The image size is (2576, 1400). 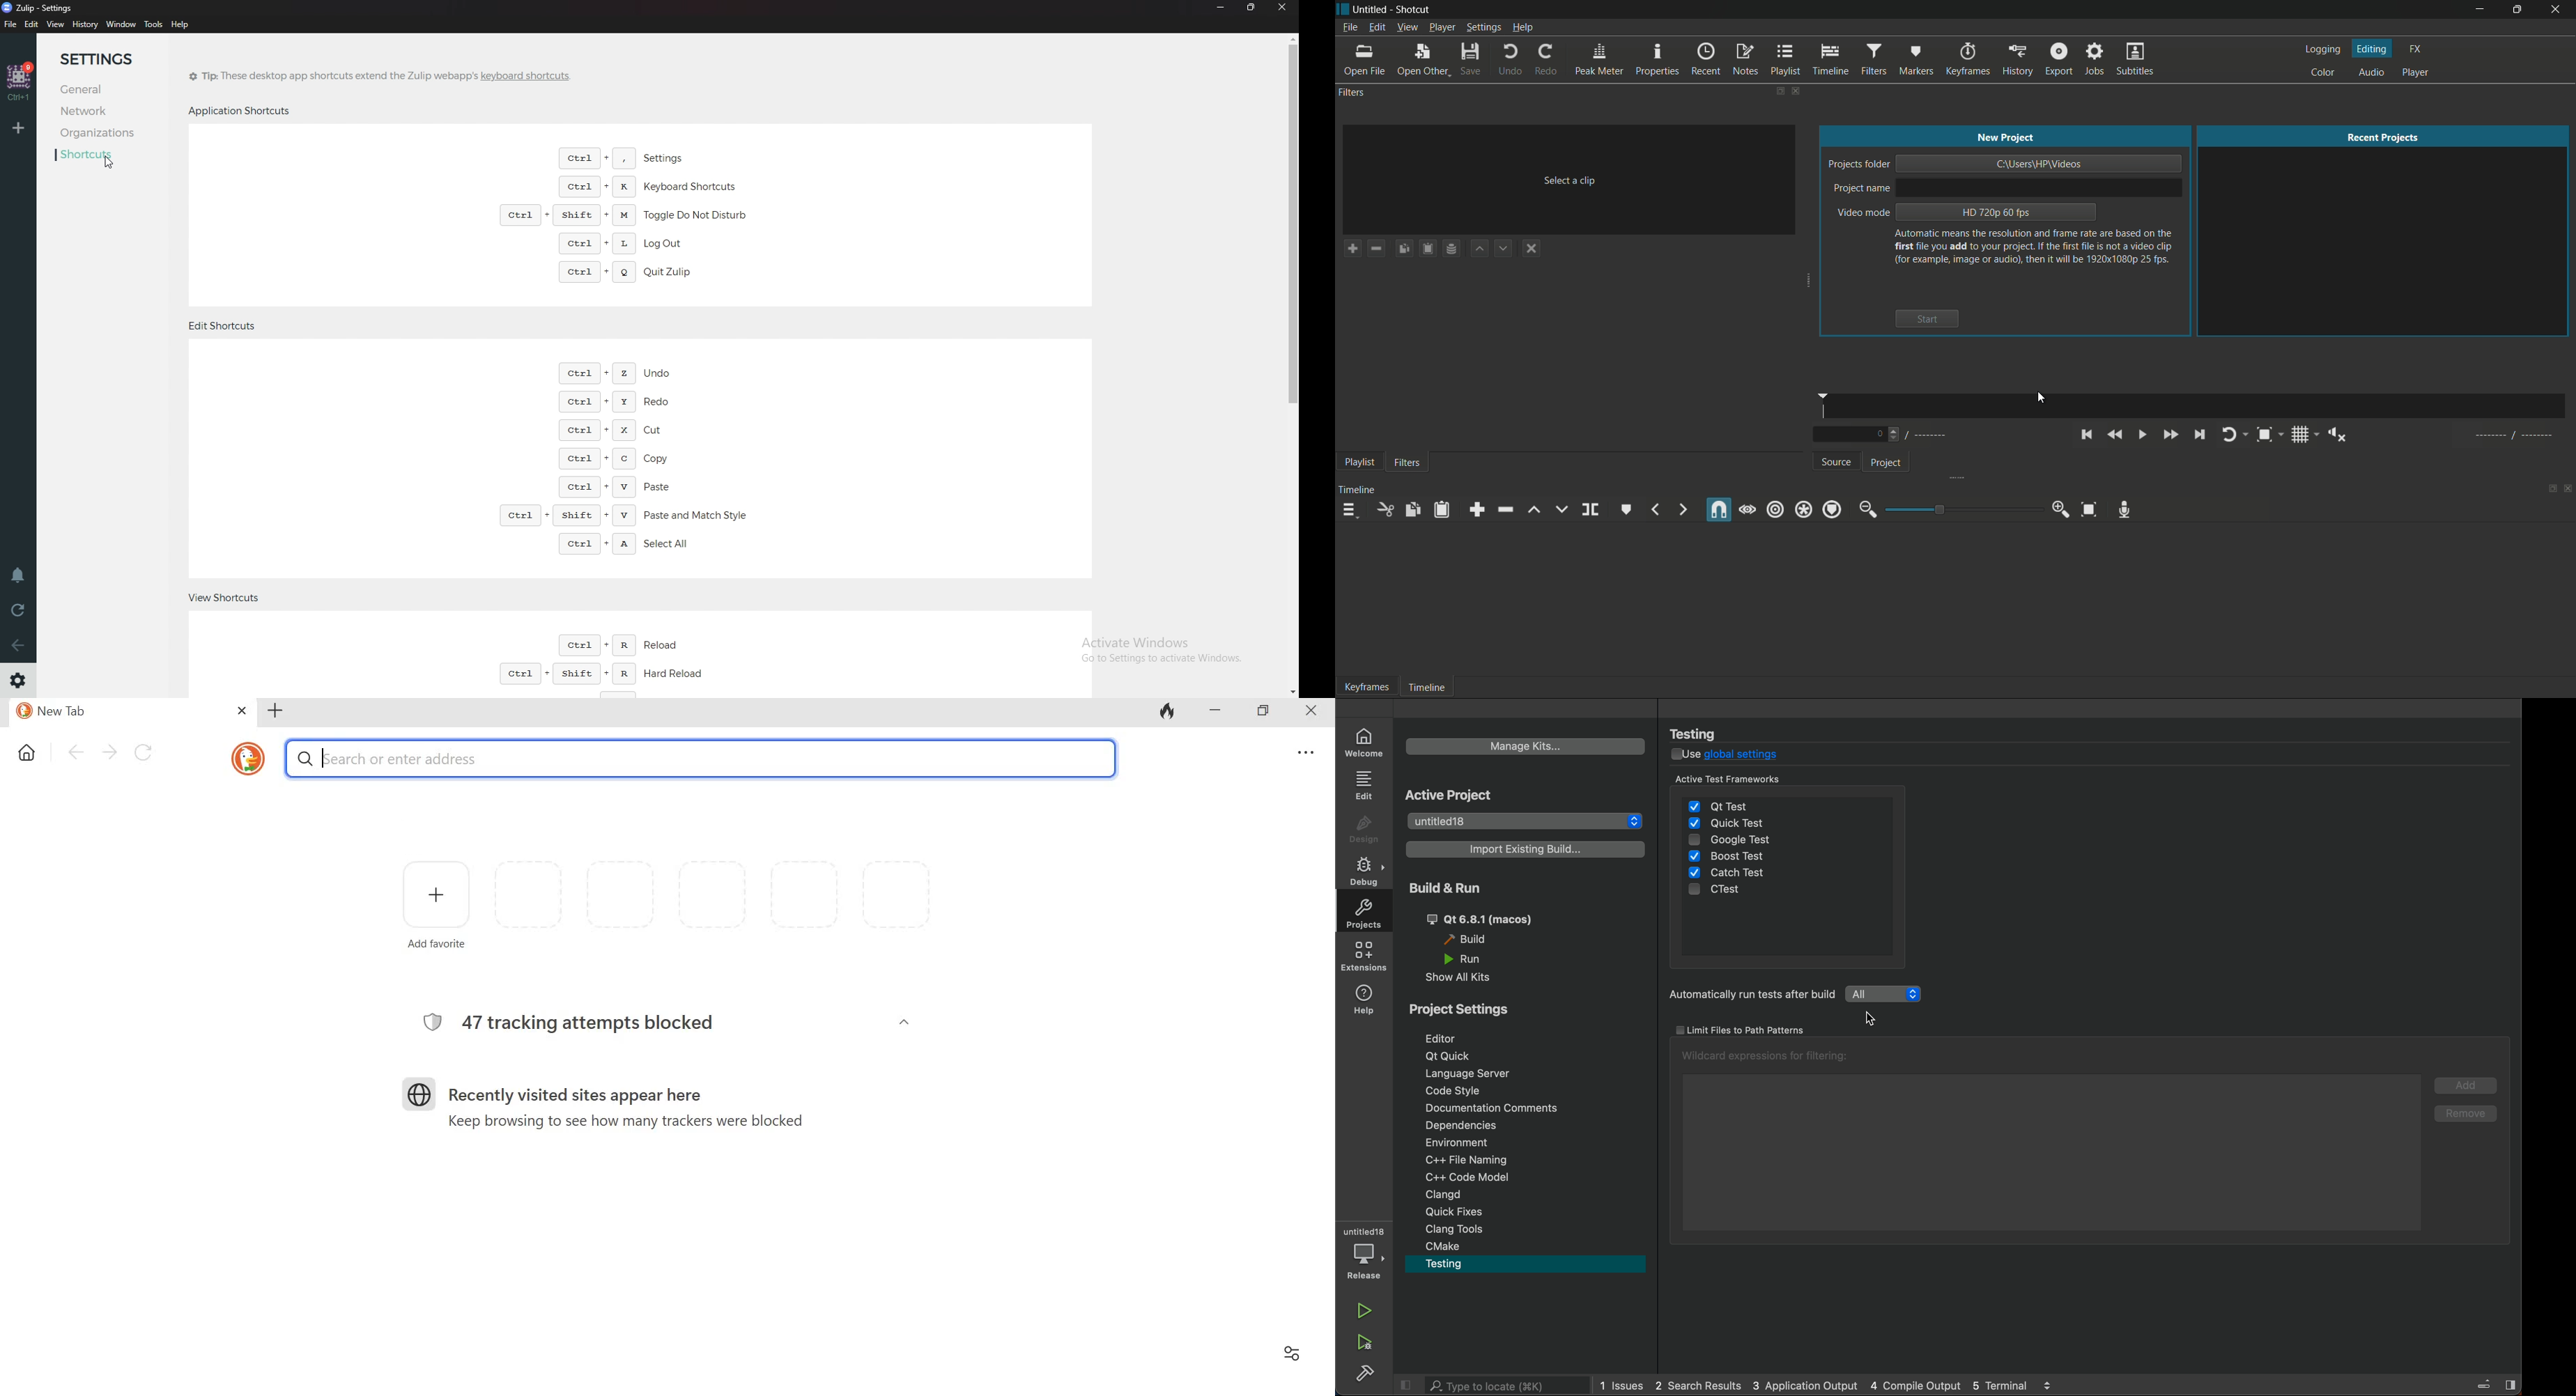 I want to click on toggle grid, so click(x=2300, y=435).